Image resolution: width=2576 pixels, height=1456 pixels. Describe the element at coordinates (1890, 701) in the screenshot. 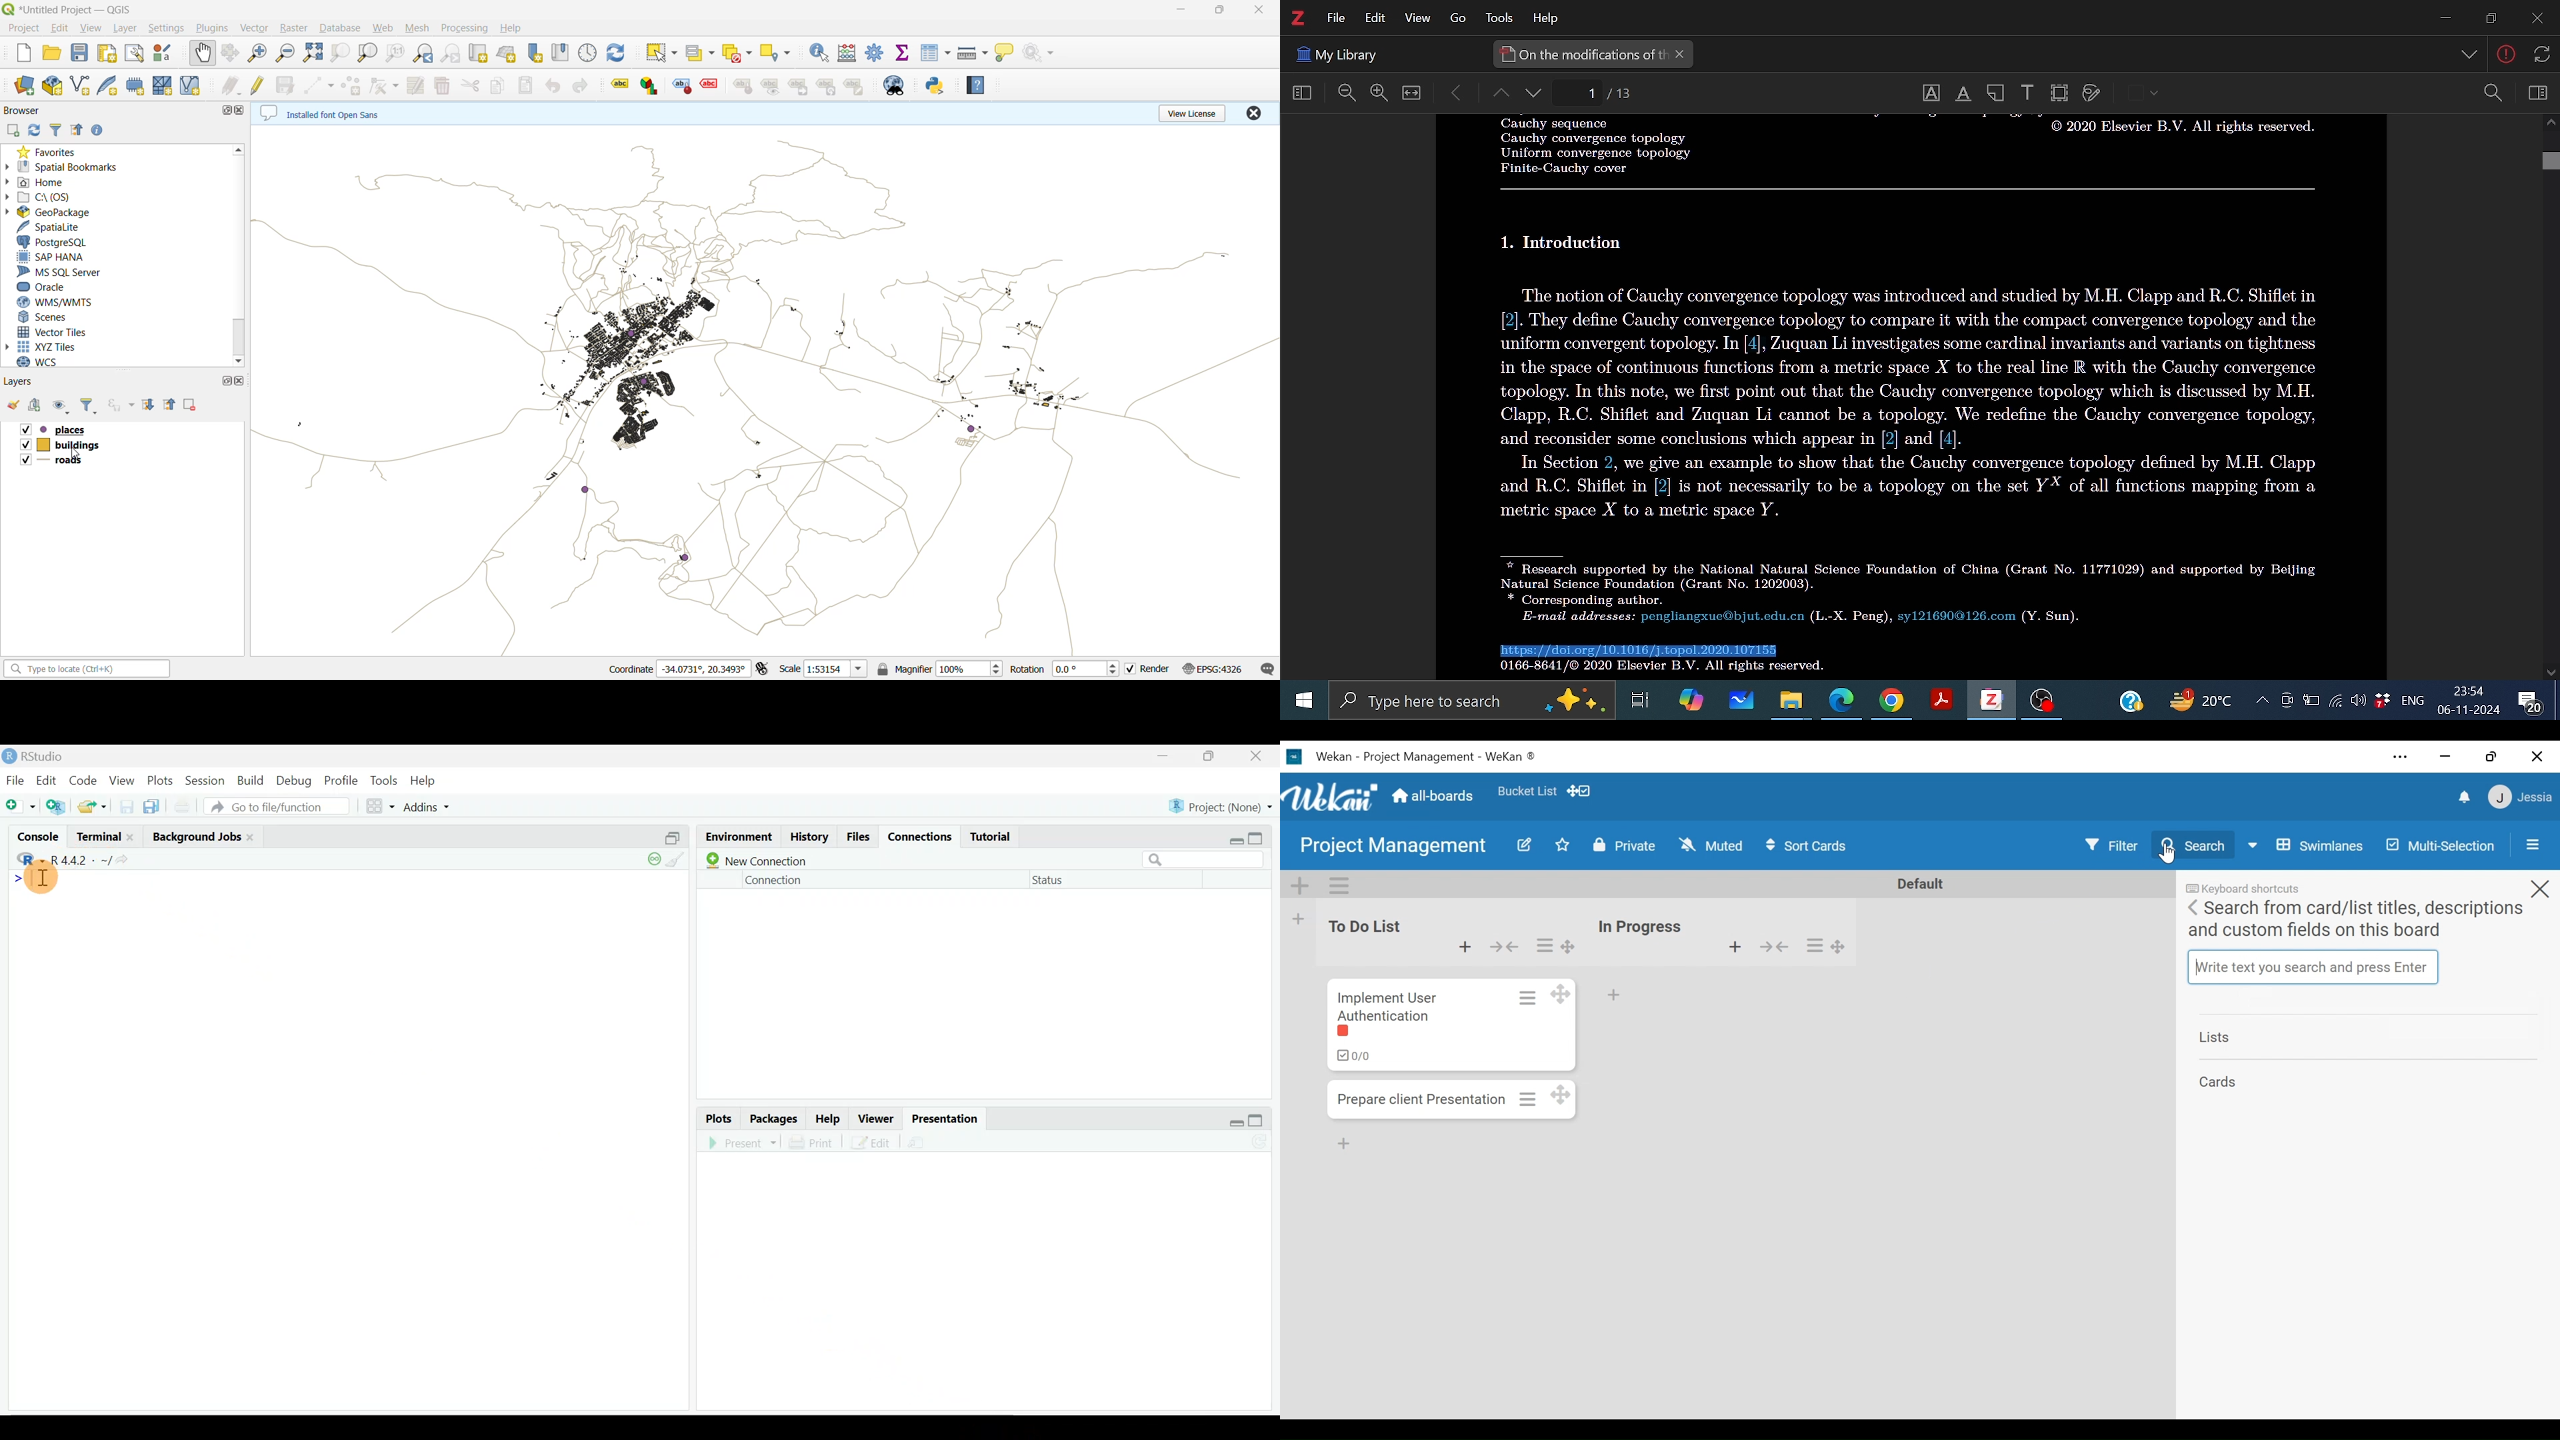

I see `Google chorme` at that location.